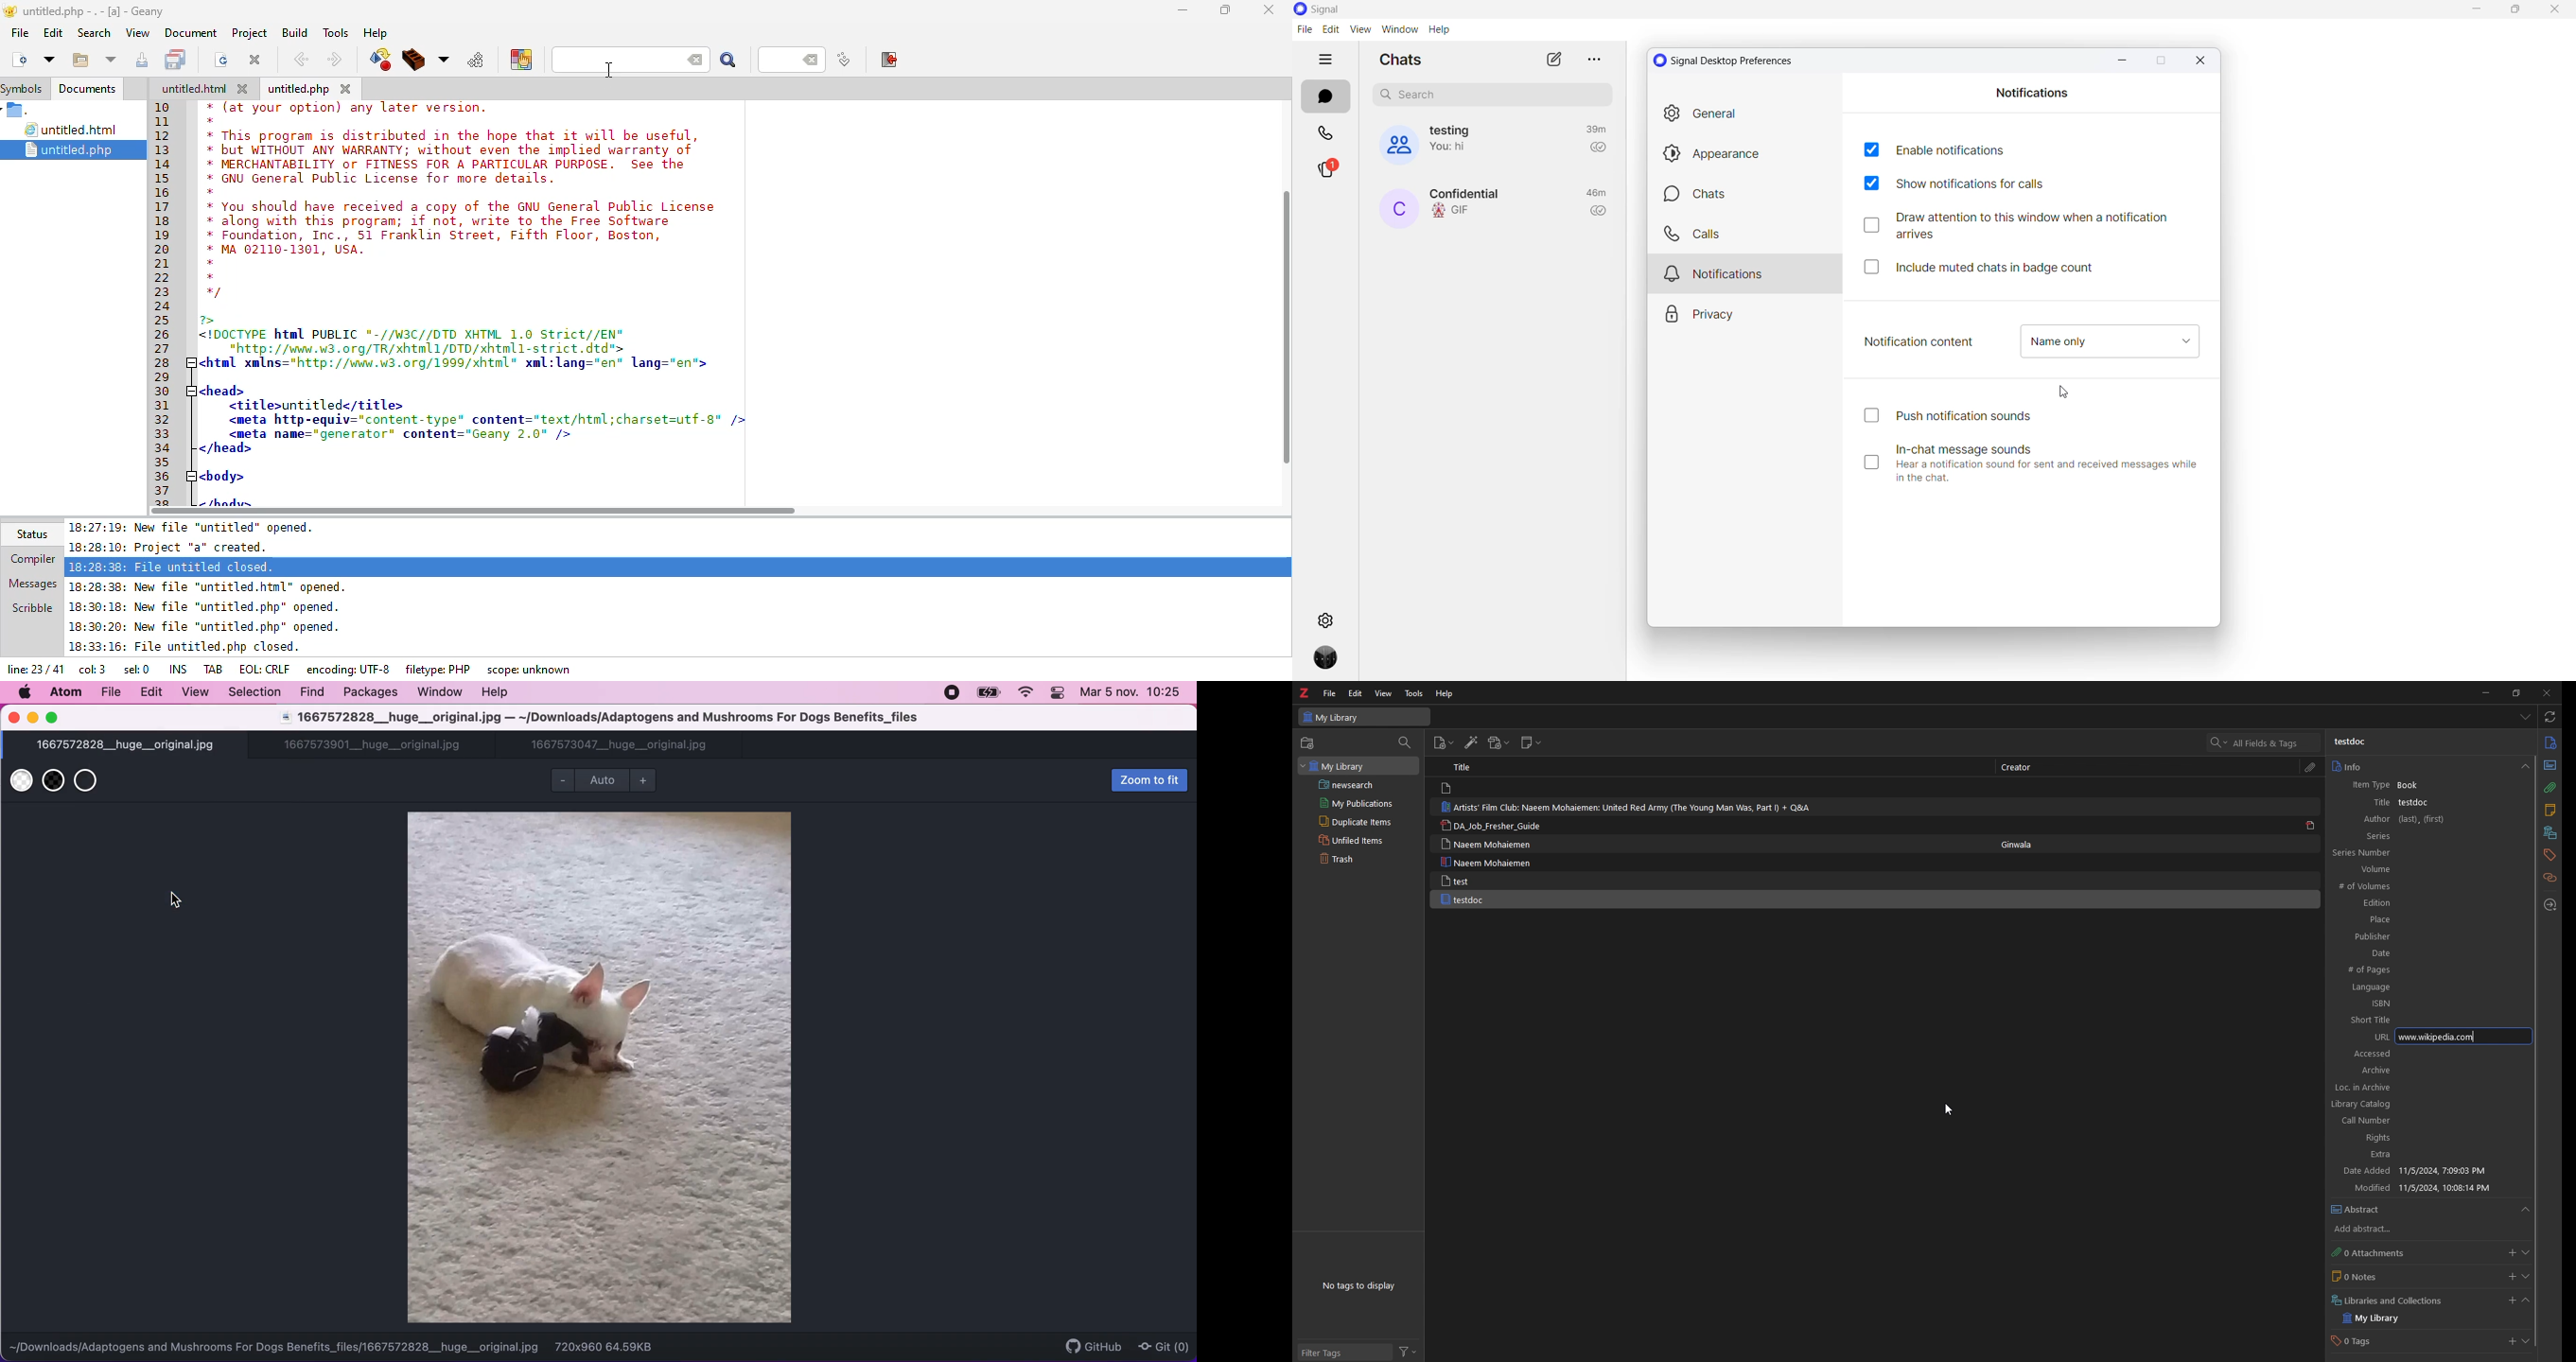 The width and height of the screenshot is (2576, 1372). I want to click on testdoc, so click(2357, 743).